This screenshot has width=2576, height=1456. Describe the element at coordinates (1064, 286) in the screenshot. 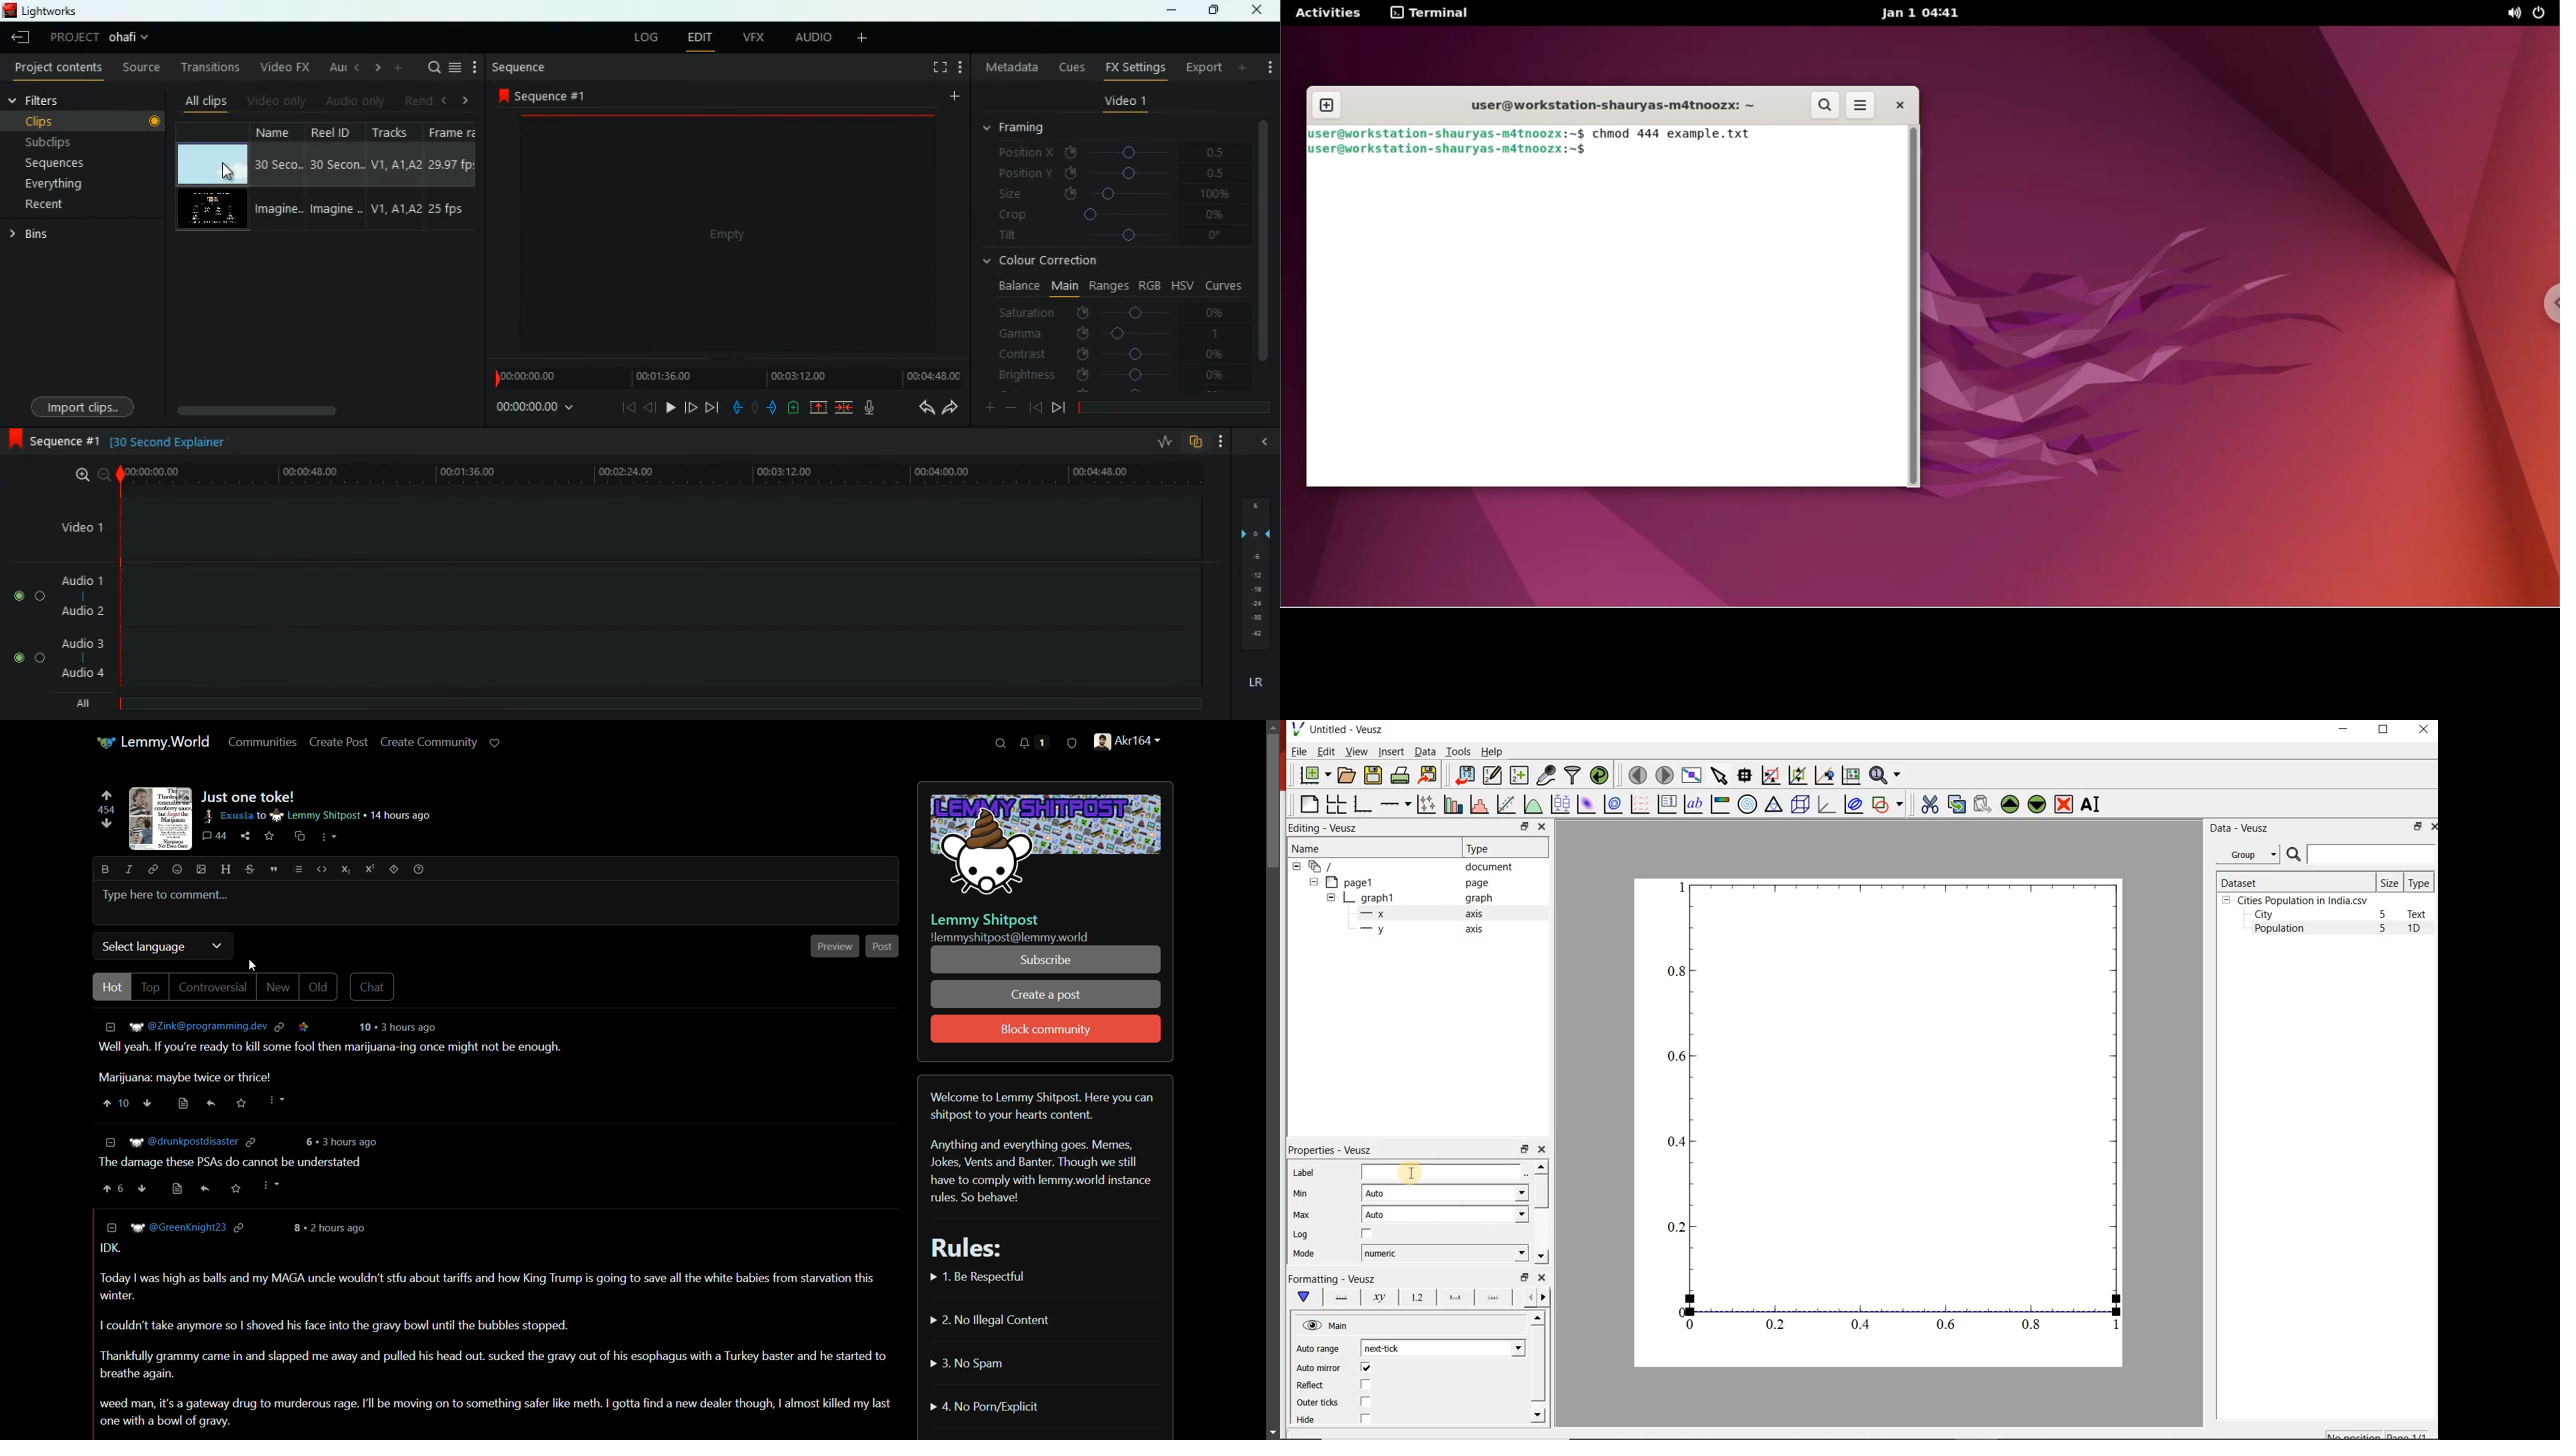

I see `main` at that location.